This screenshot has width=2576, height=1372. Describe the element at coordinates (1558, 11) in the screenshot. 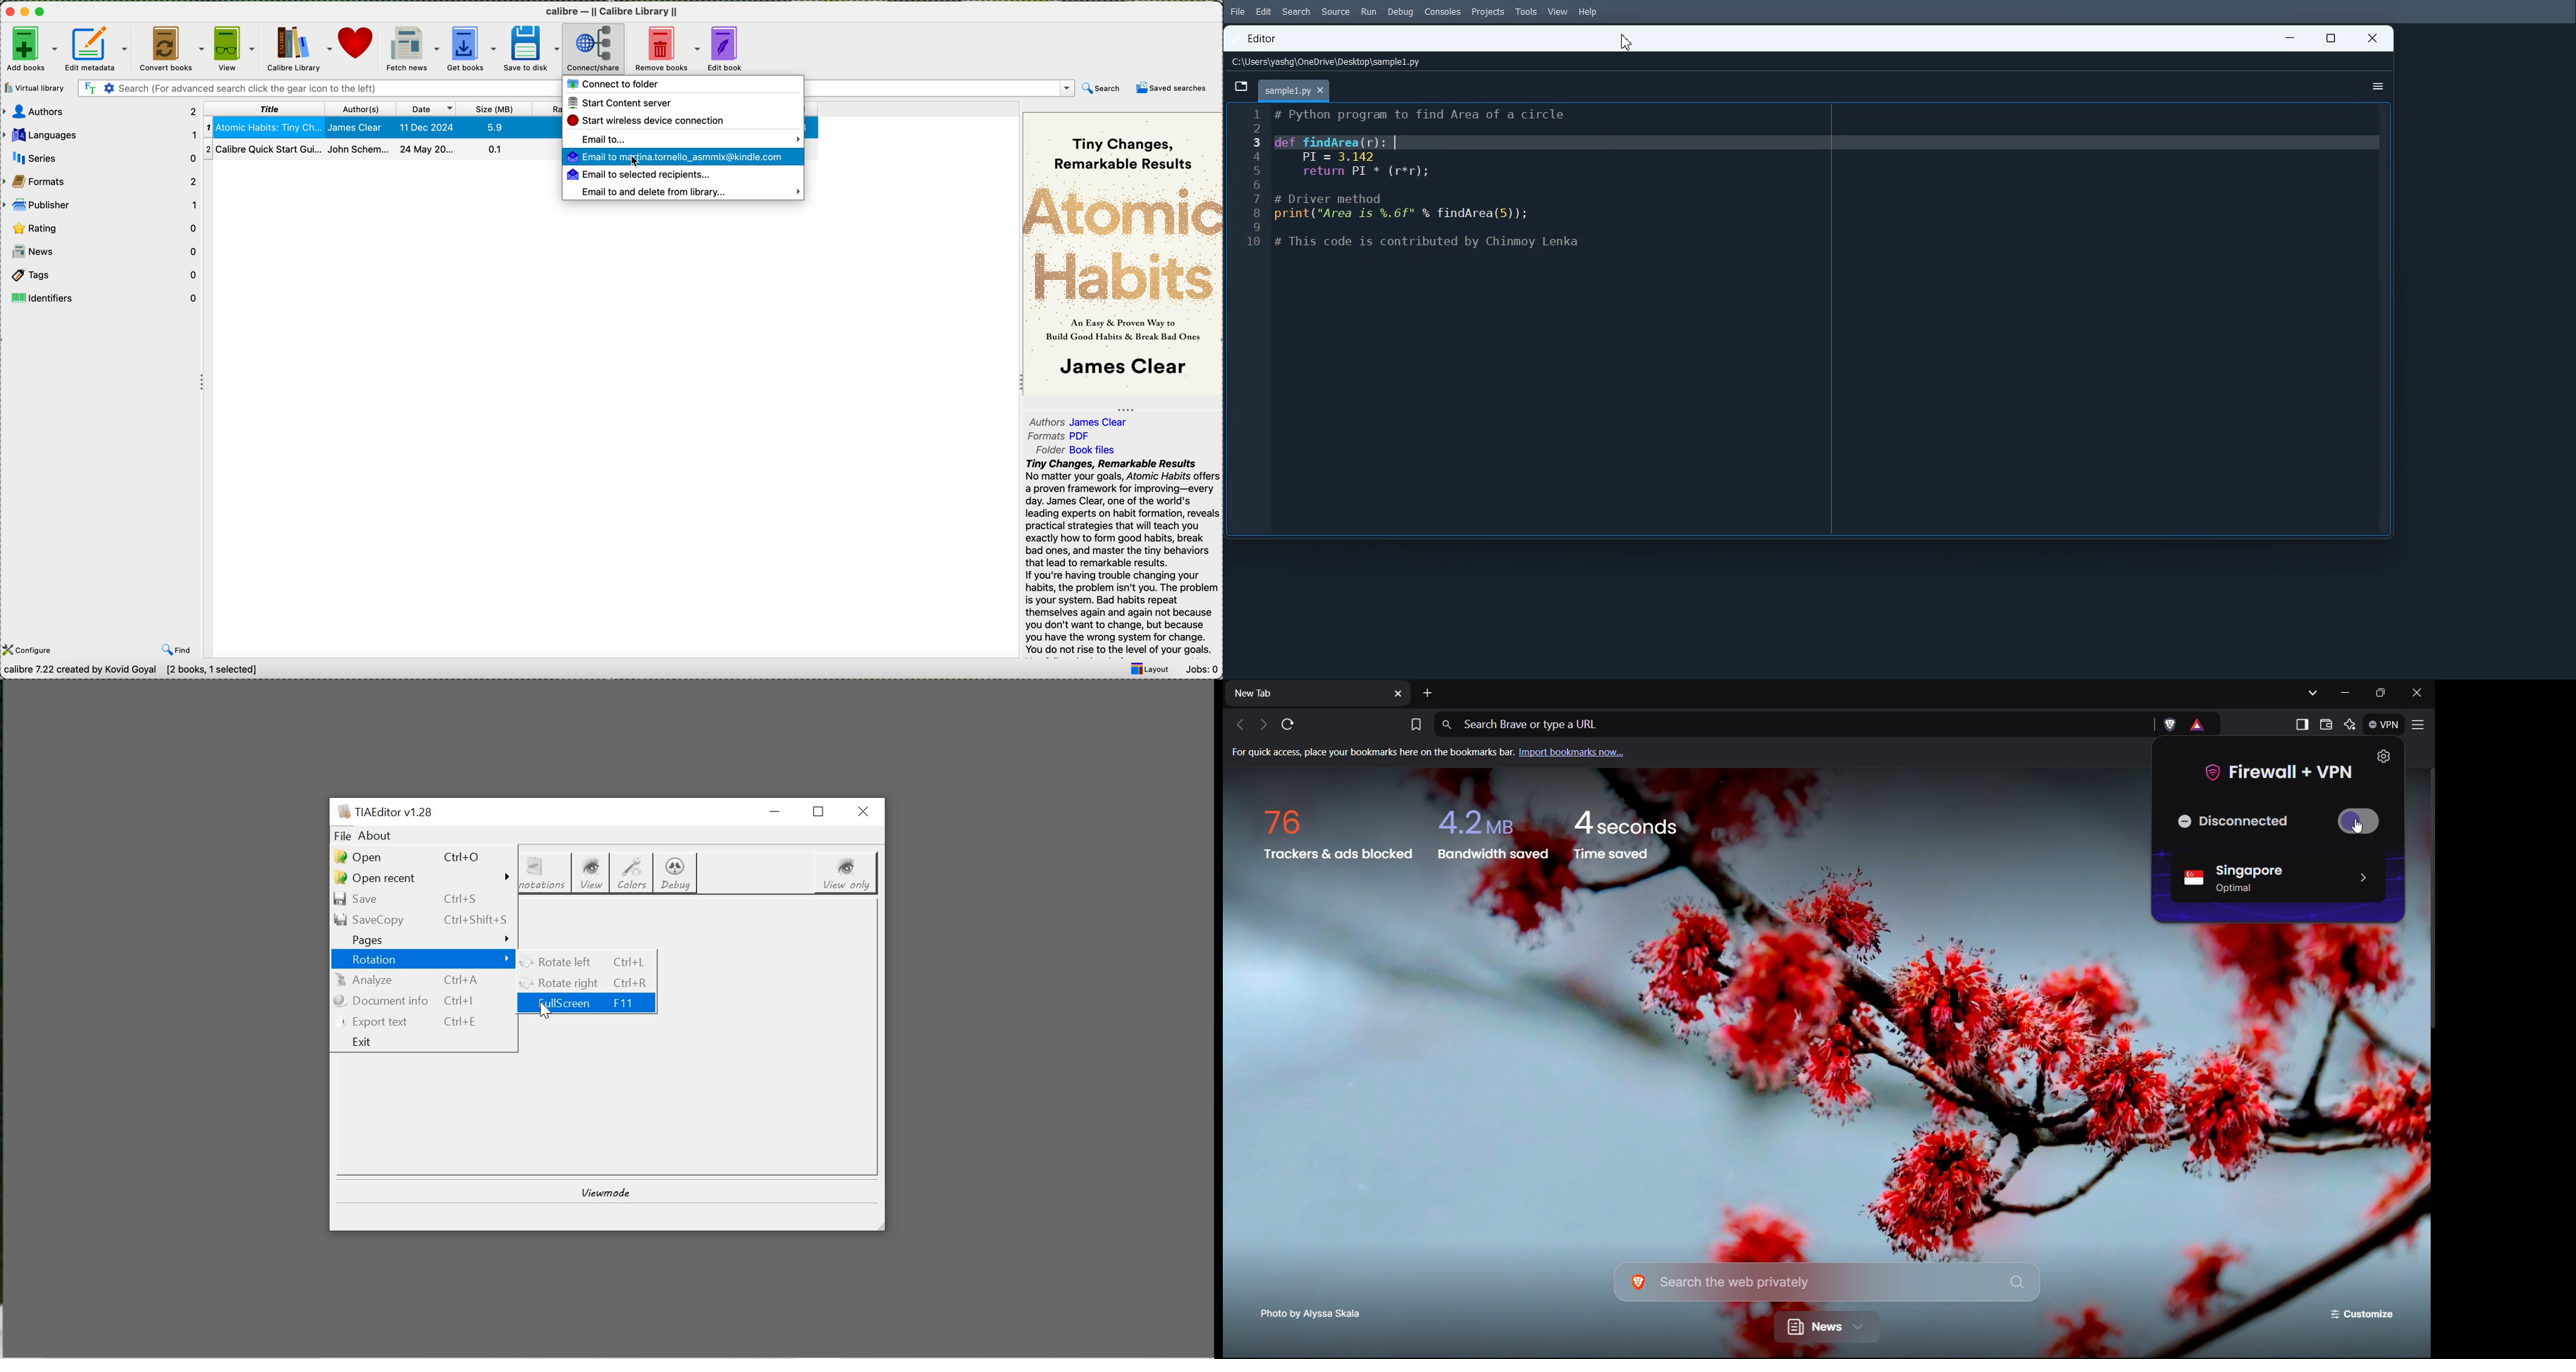

I see `View` at that location.